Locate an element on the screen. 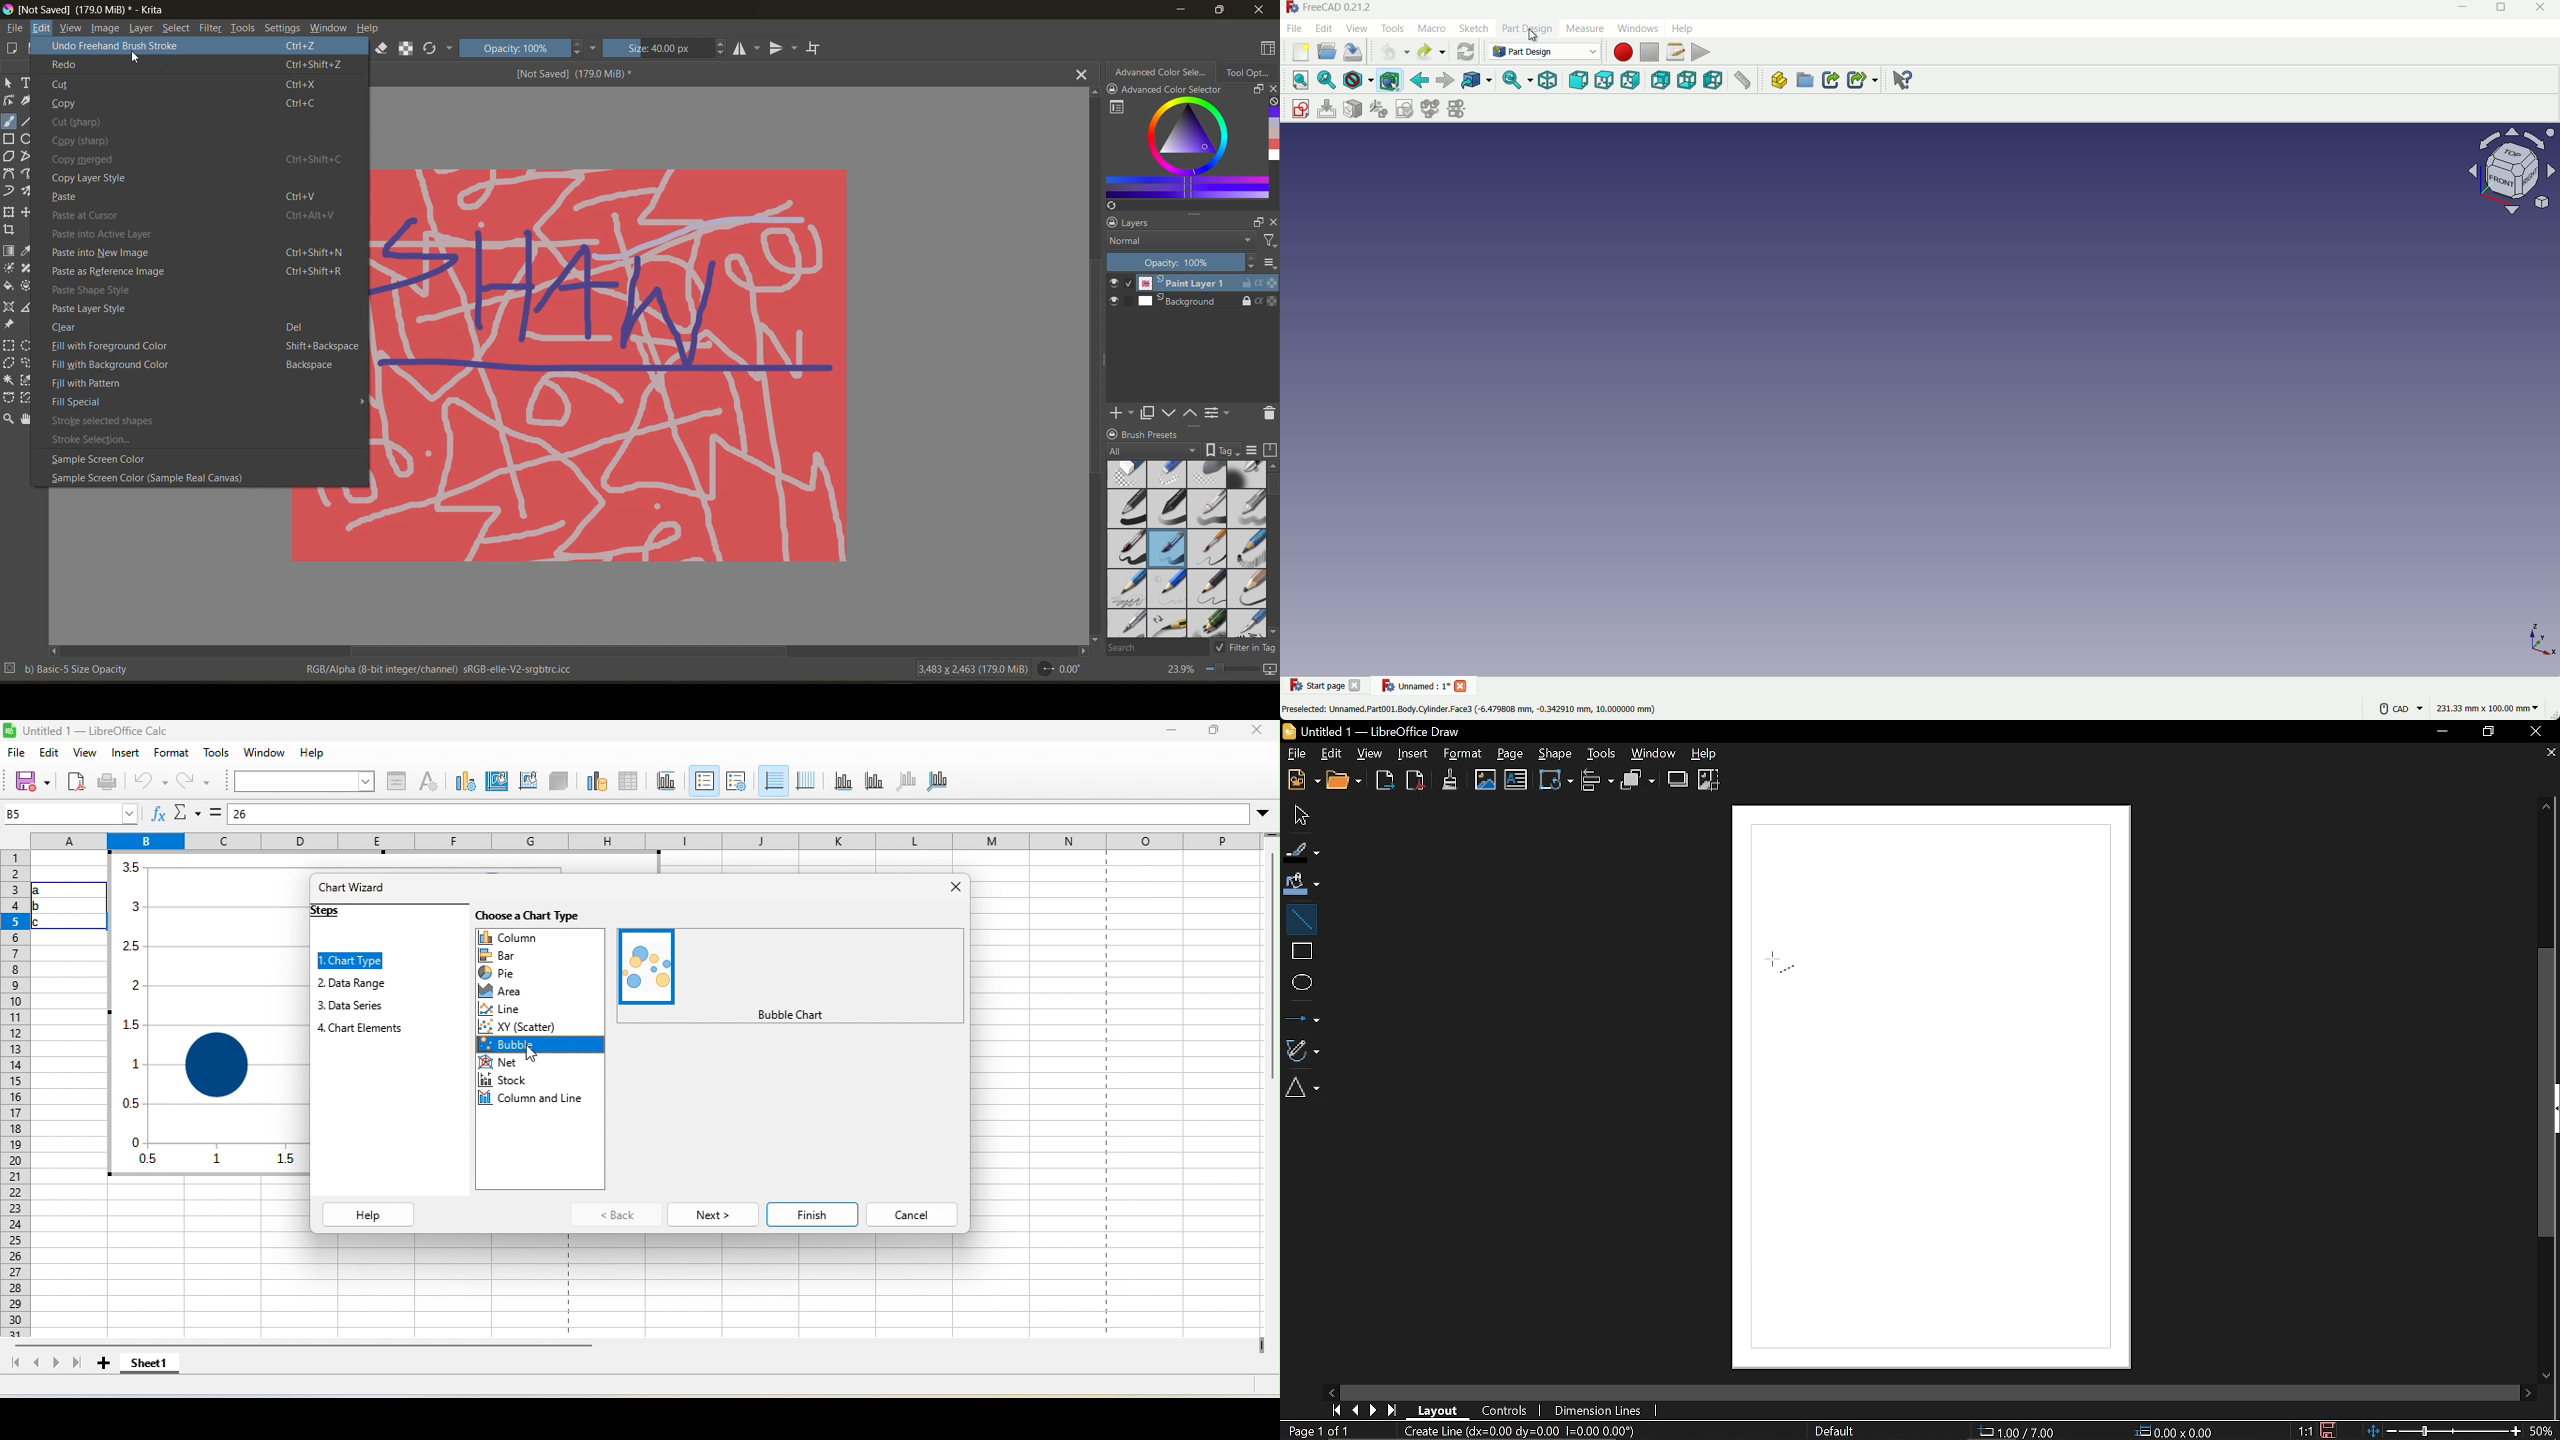  scroll down is located at coordinates (1095, 639).